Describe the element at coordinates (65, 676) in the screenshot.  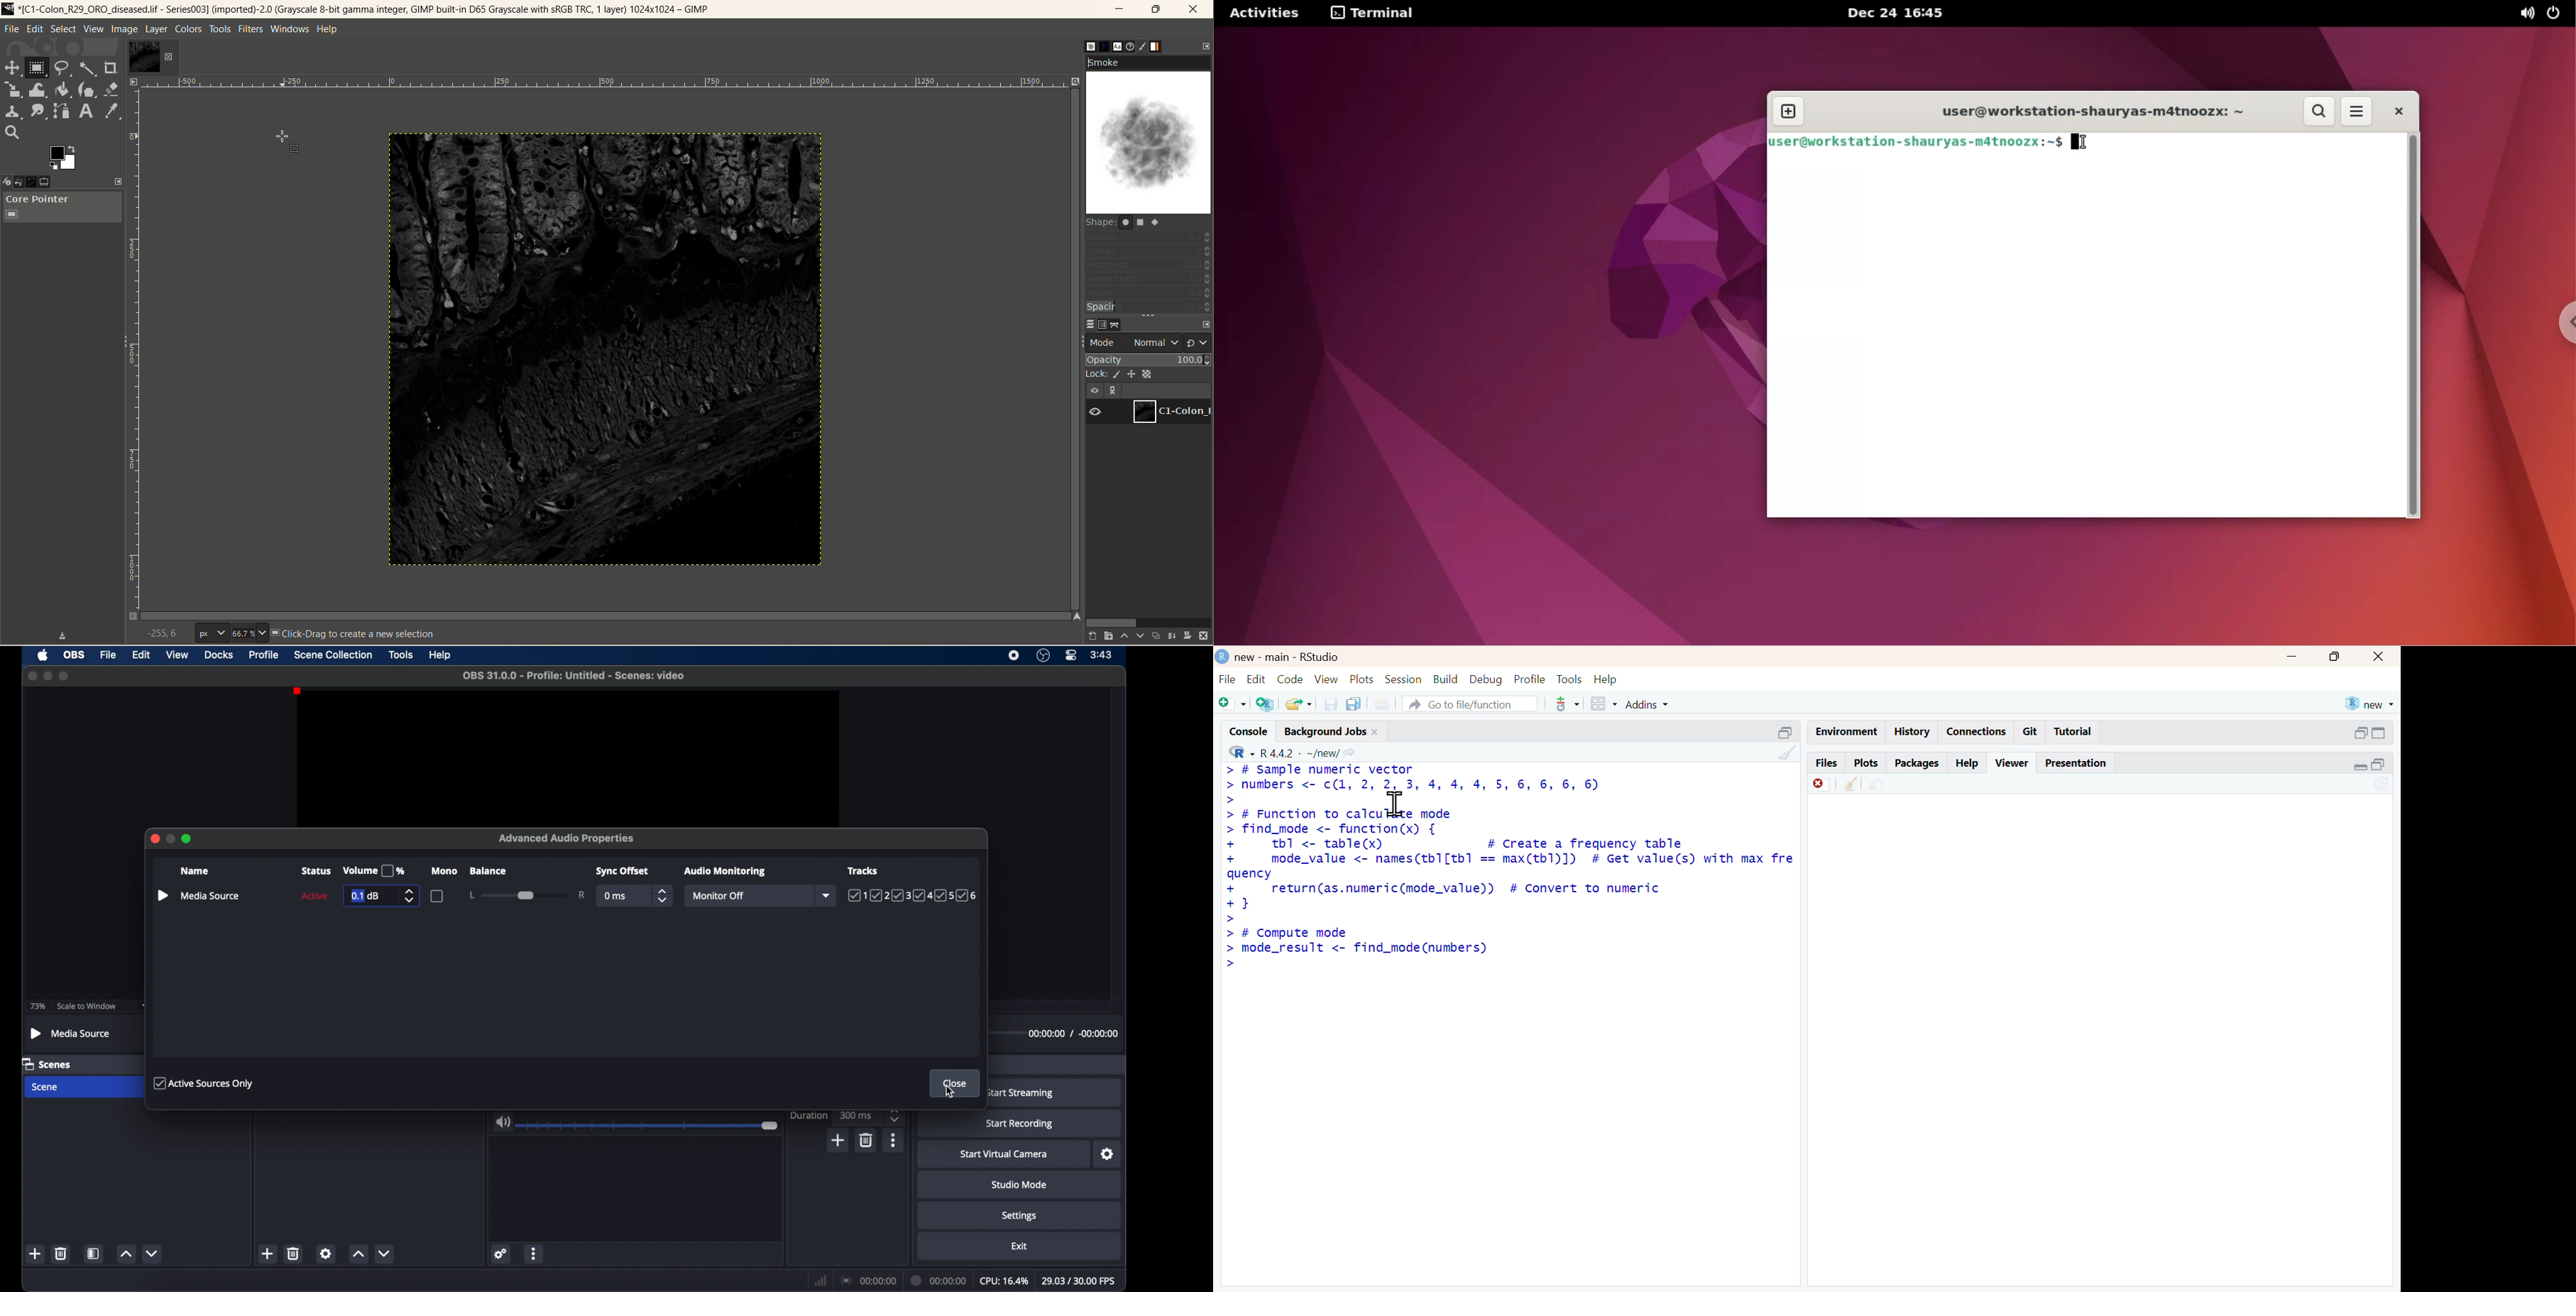
I see `maximize` at that location.